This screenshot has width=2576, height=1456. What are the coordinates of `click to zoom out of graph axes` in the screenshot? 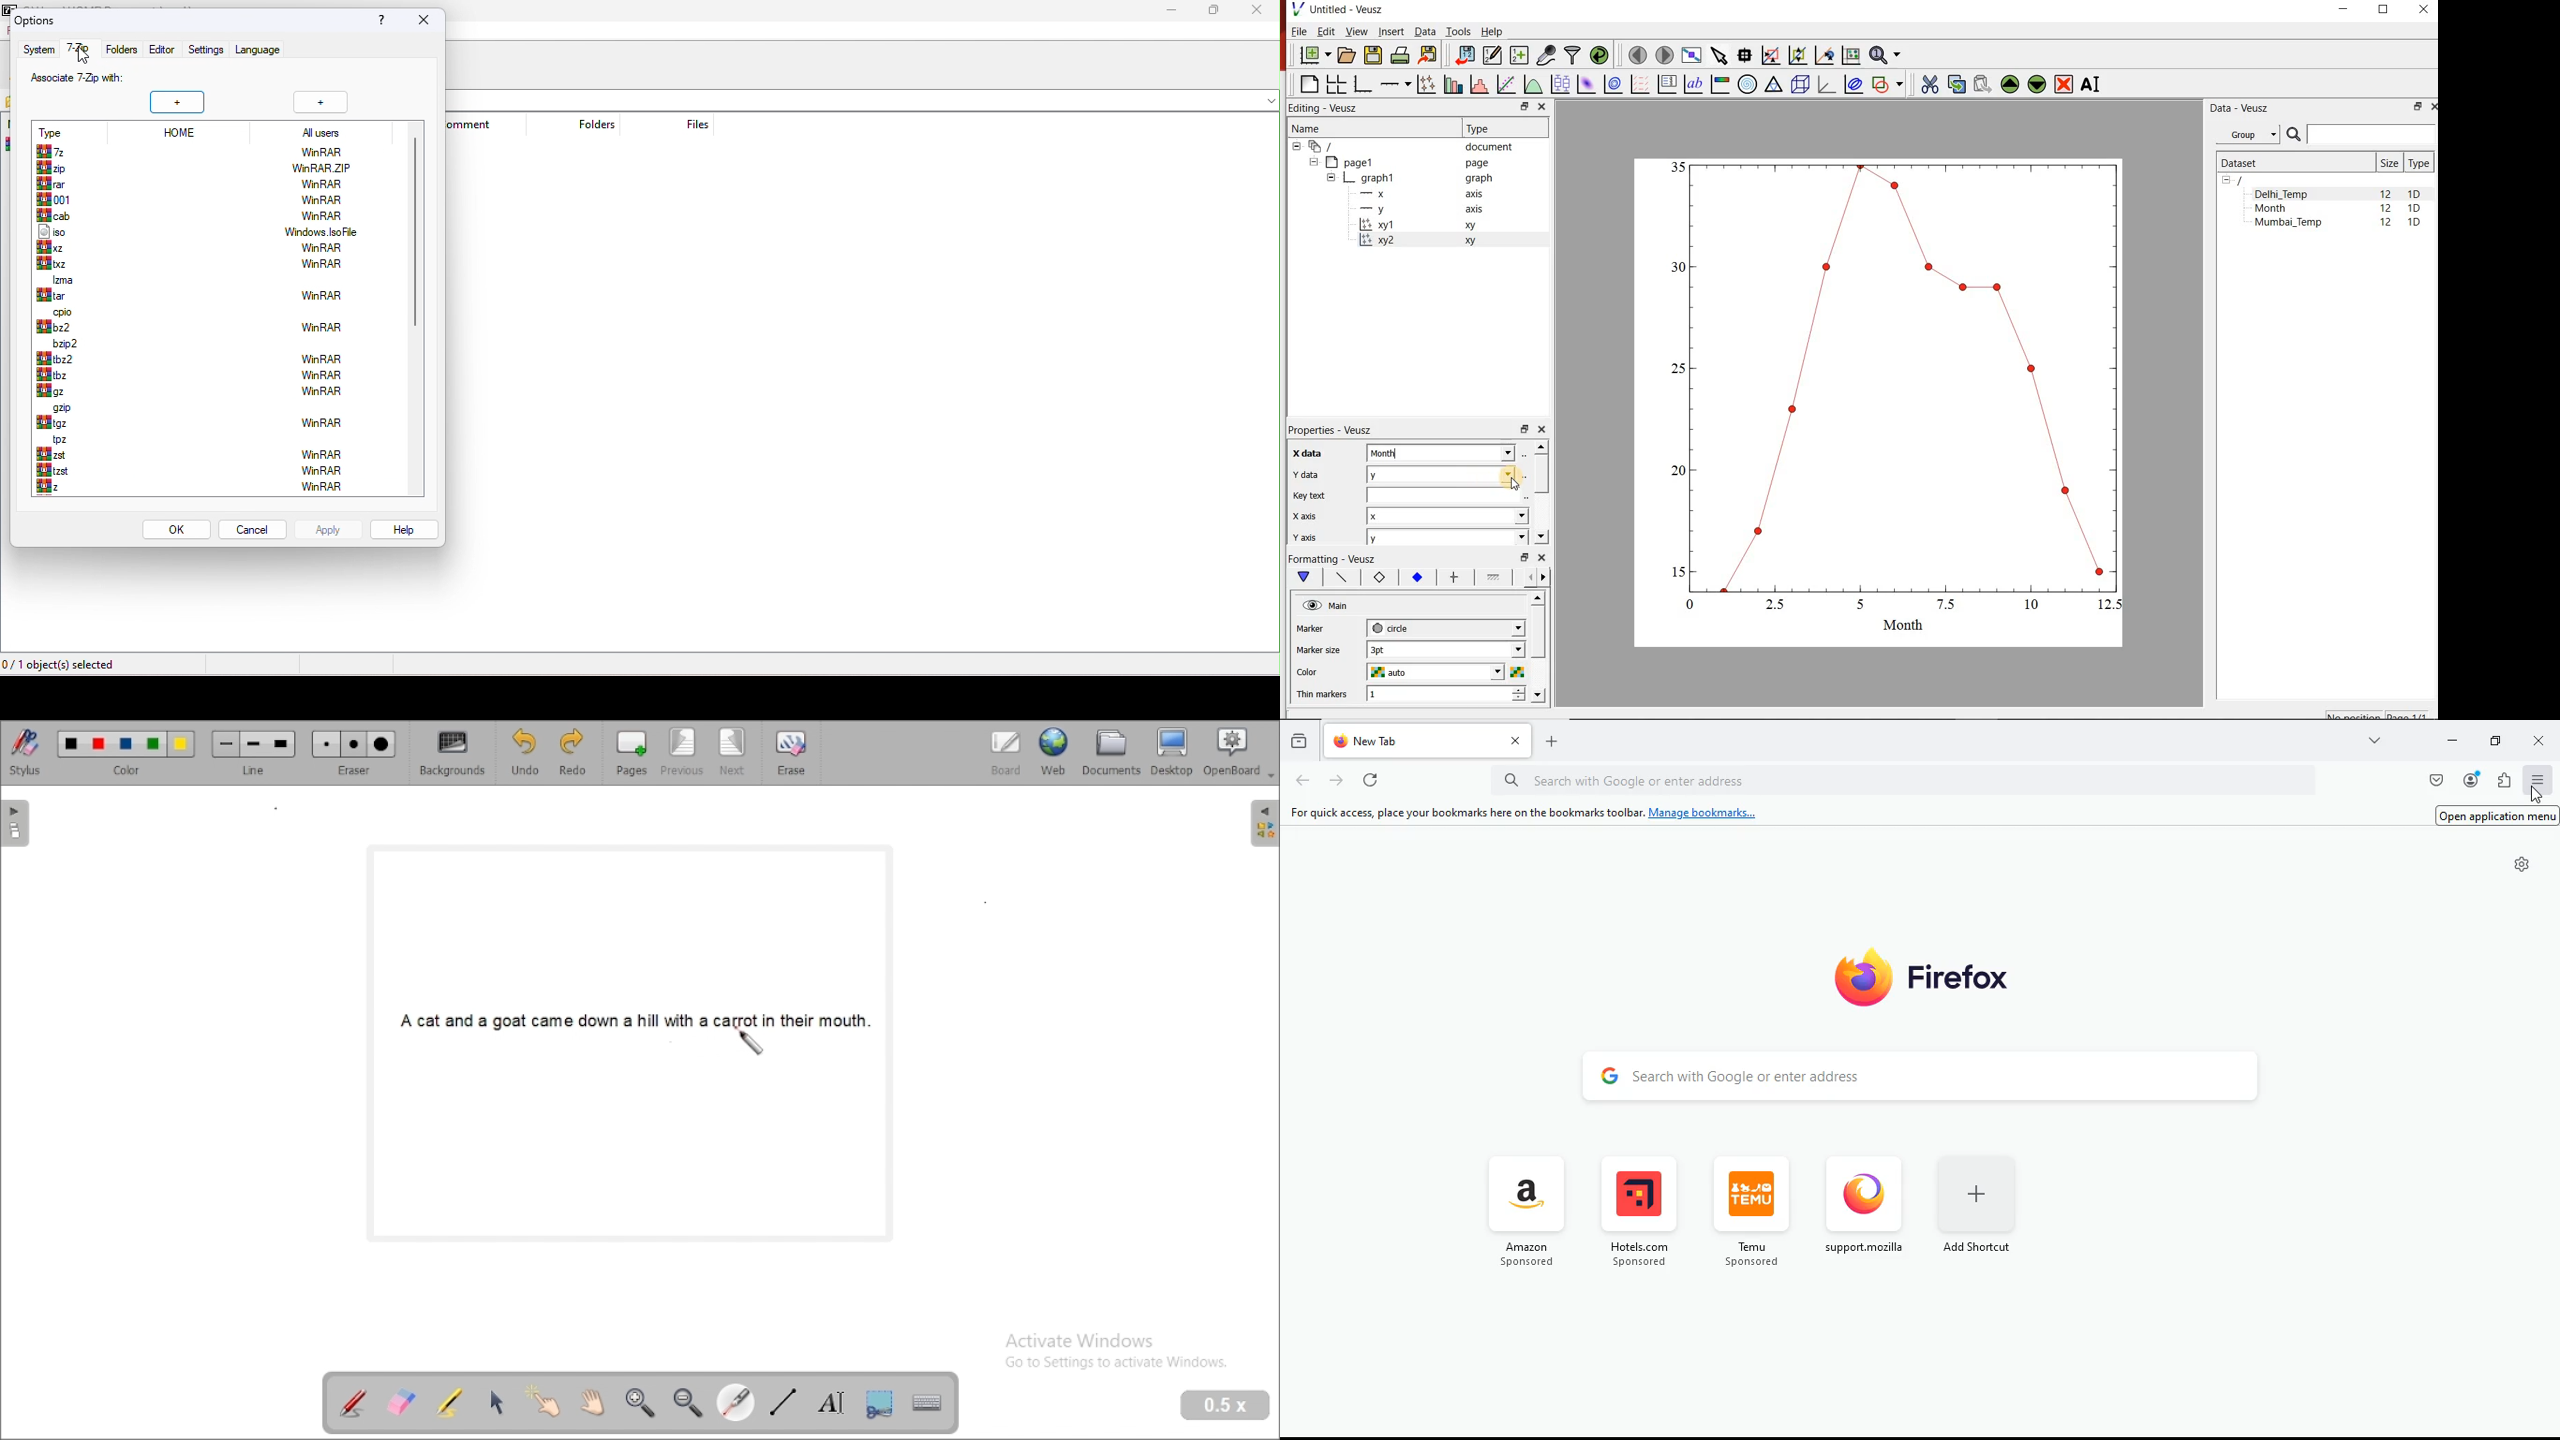 It's located at (1797, 56).